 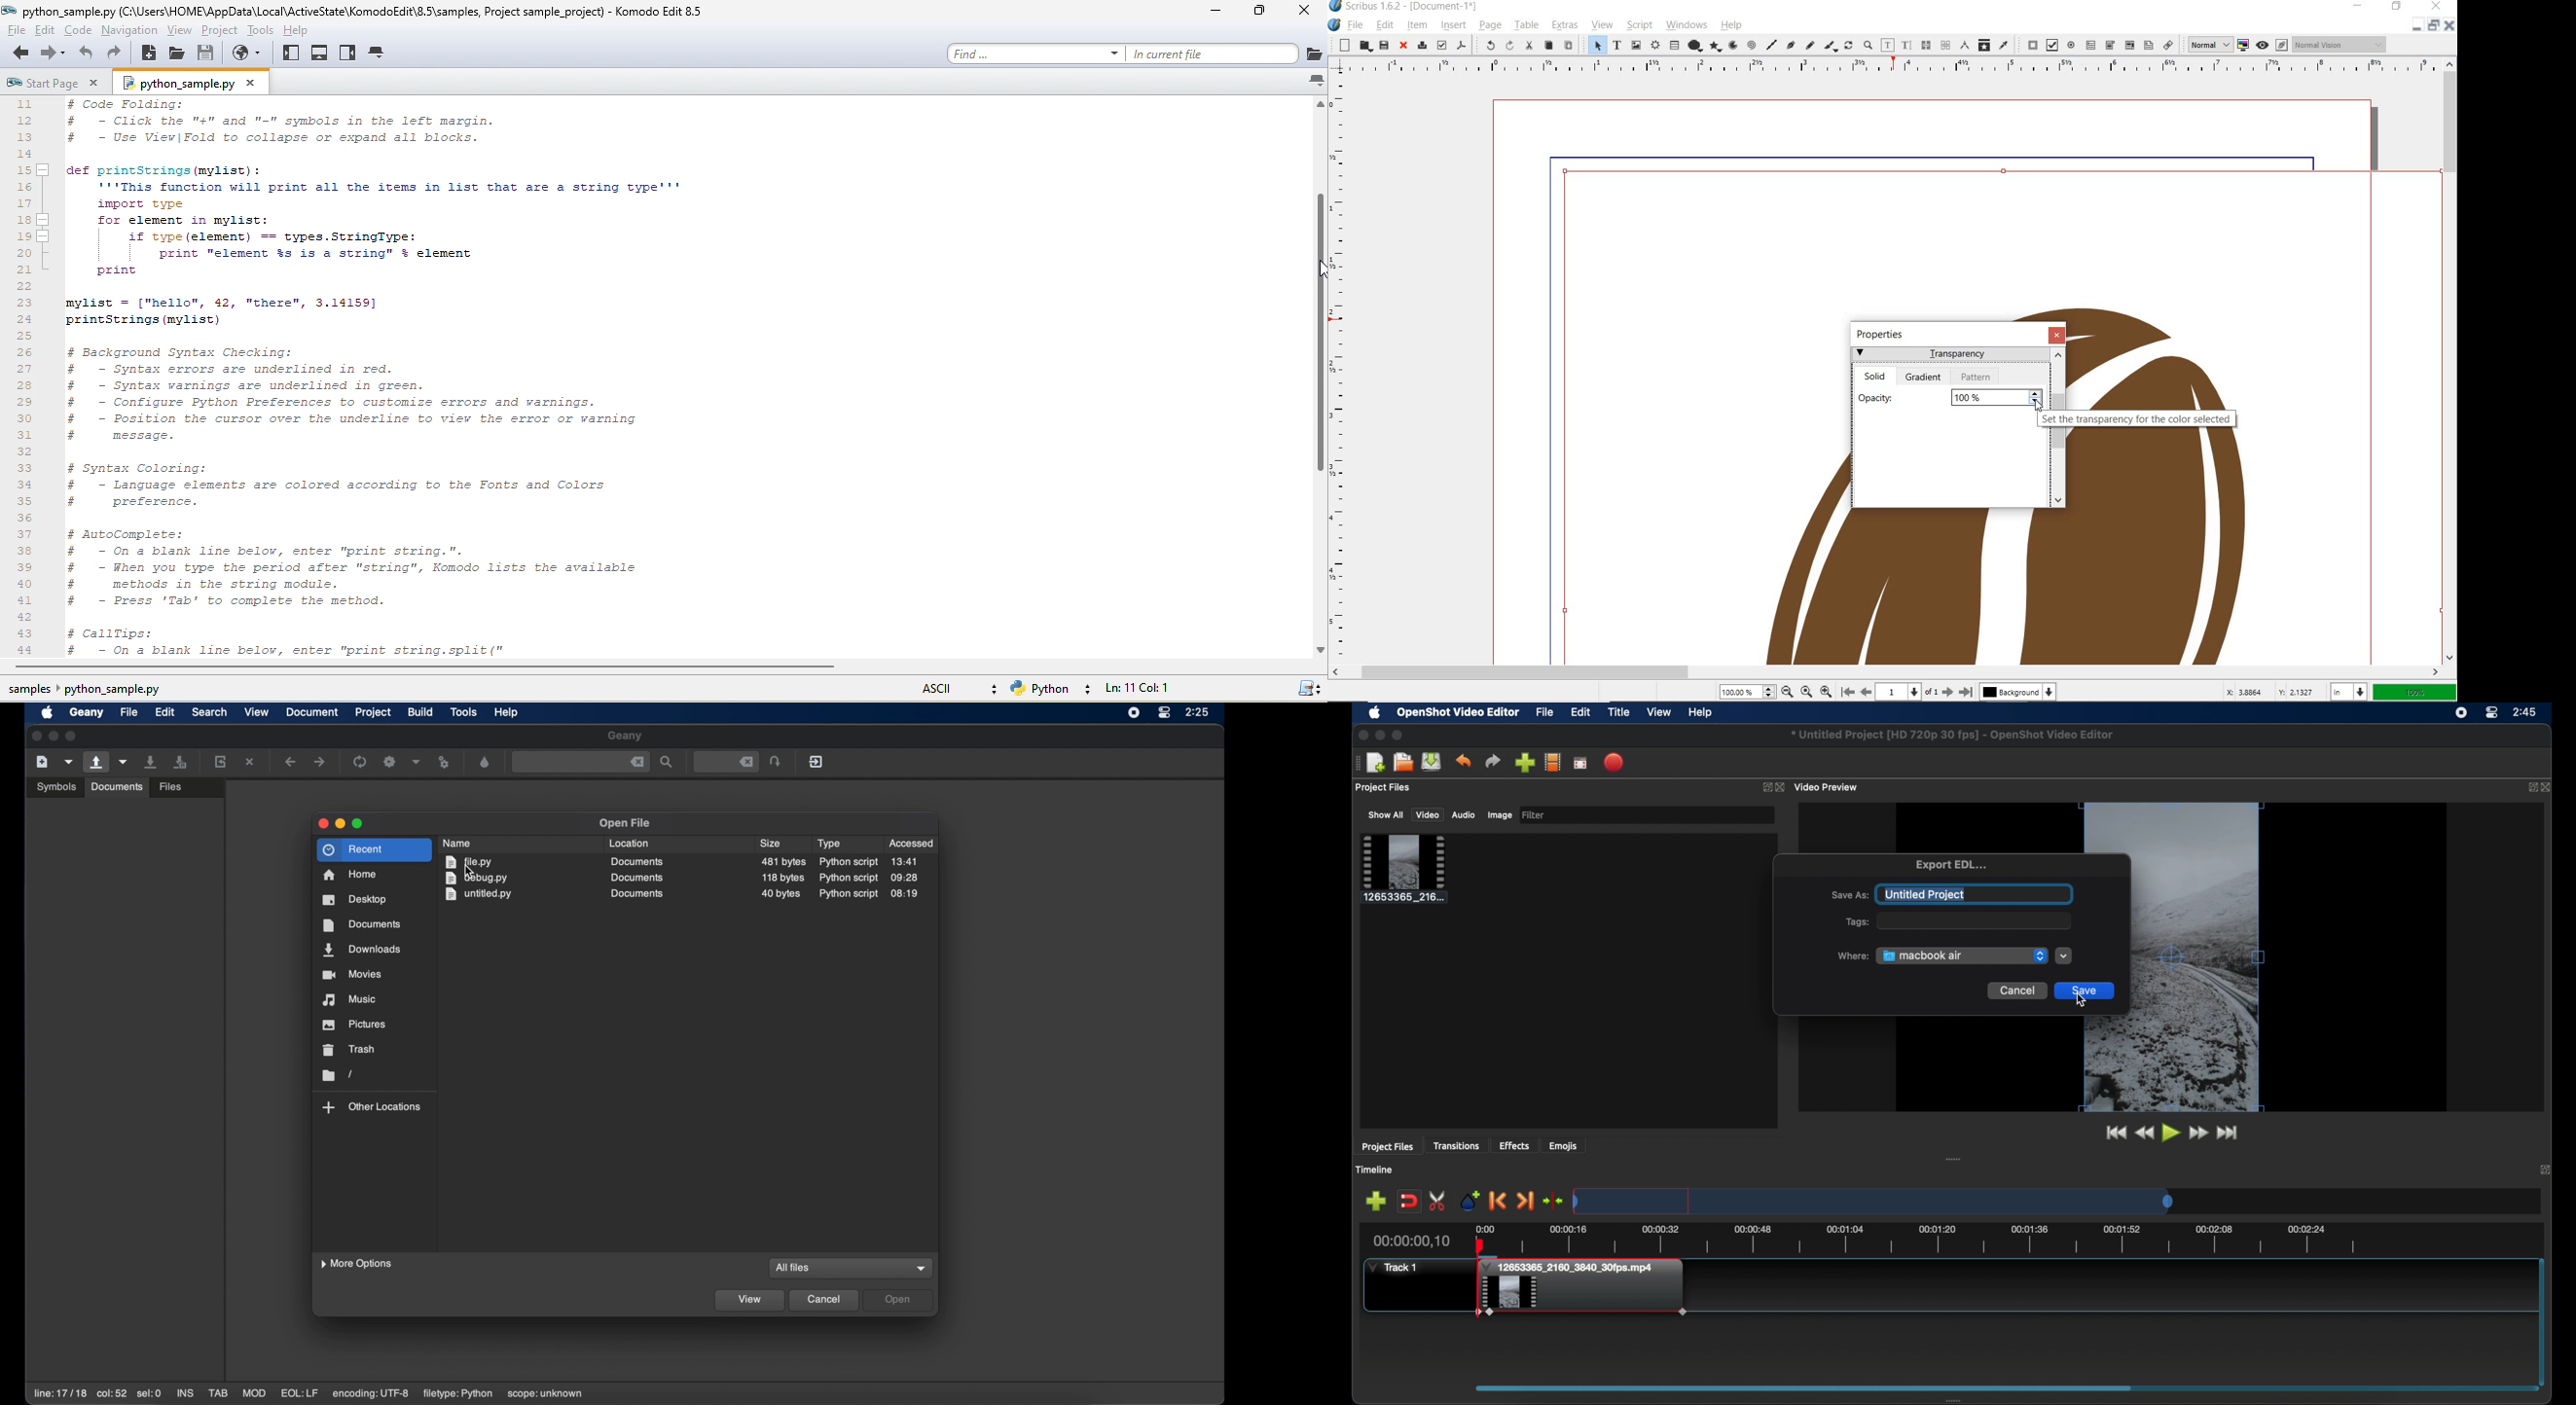 I want to click on Bezier curve, so click(x=1791, y=45).